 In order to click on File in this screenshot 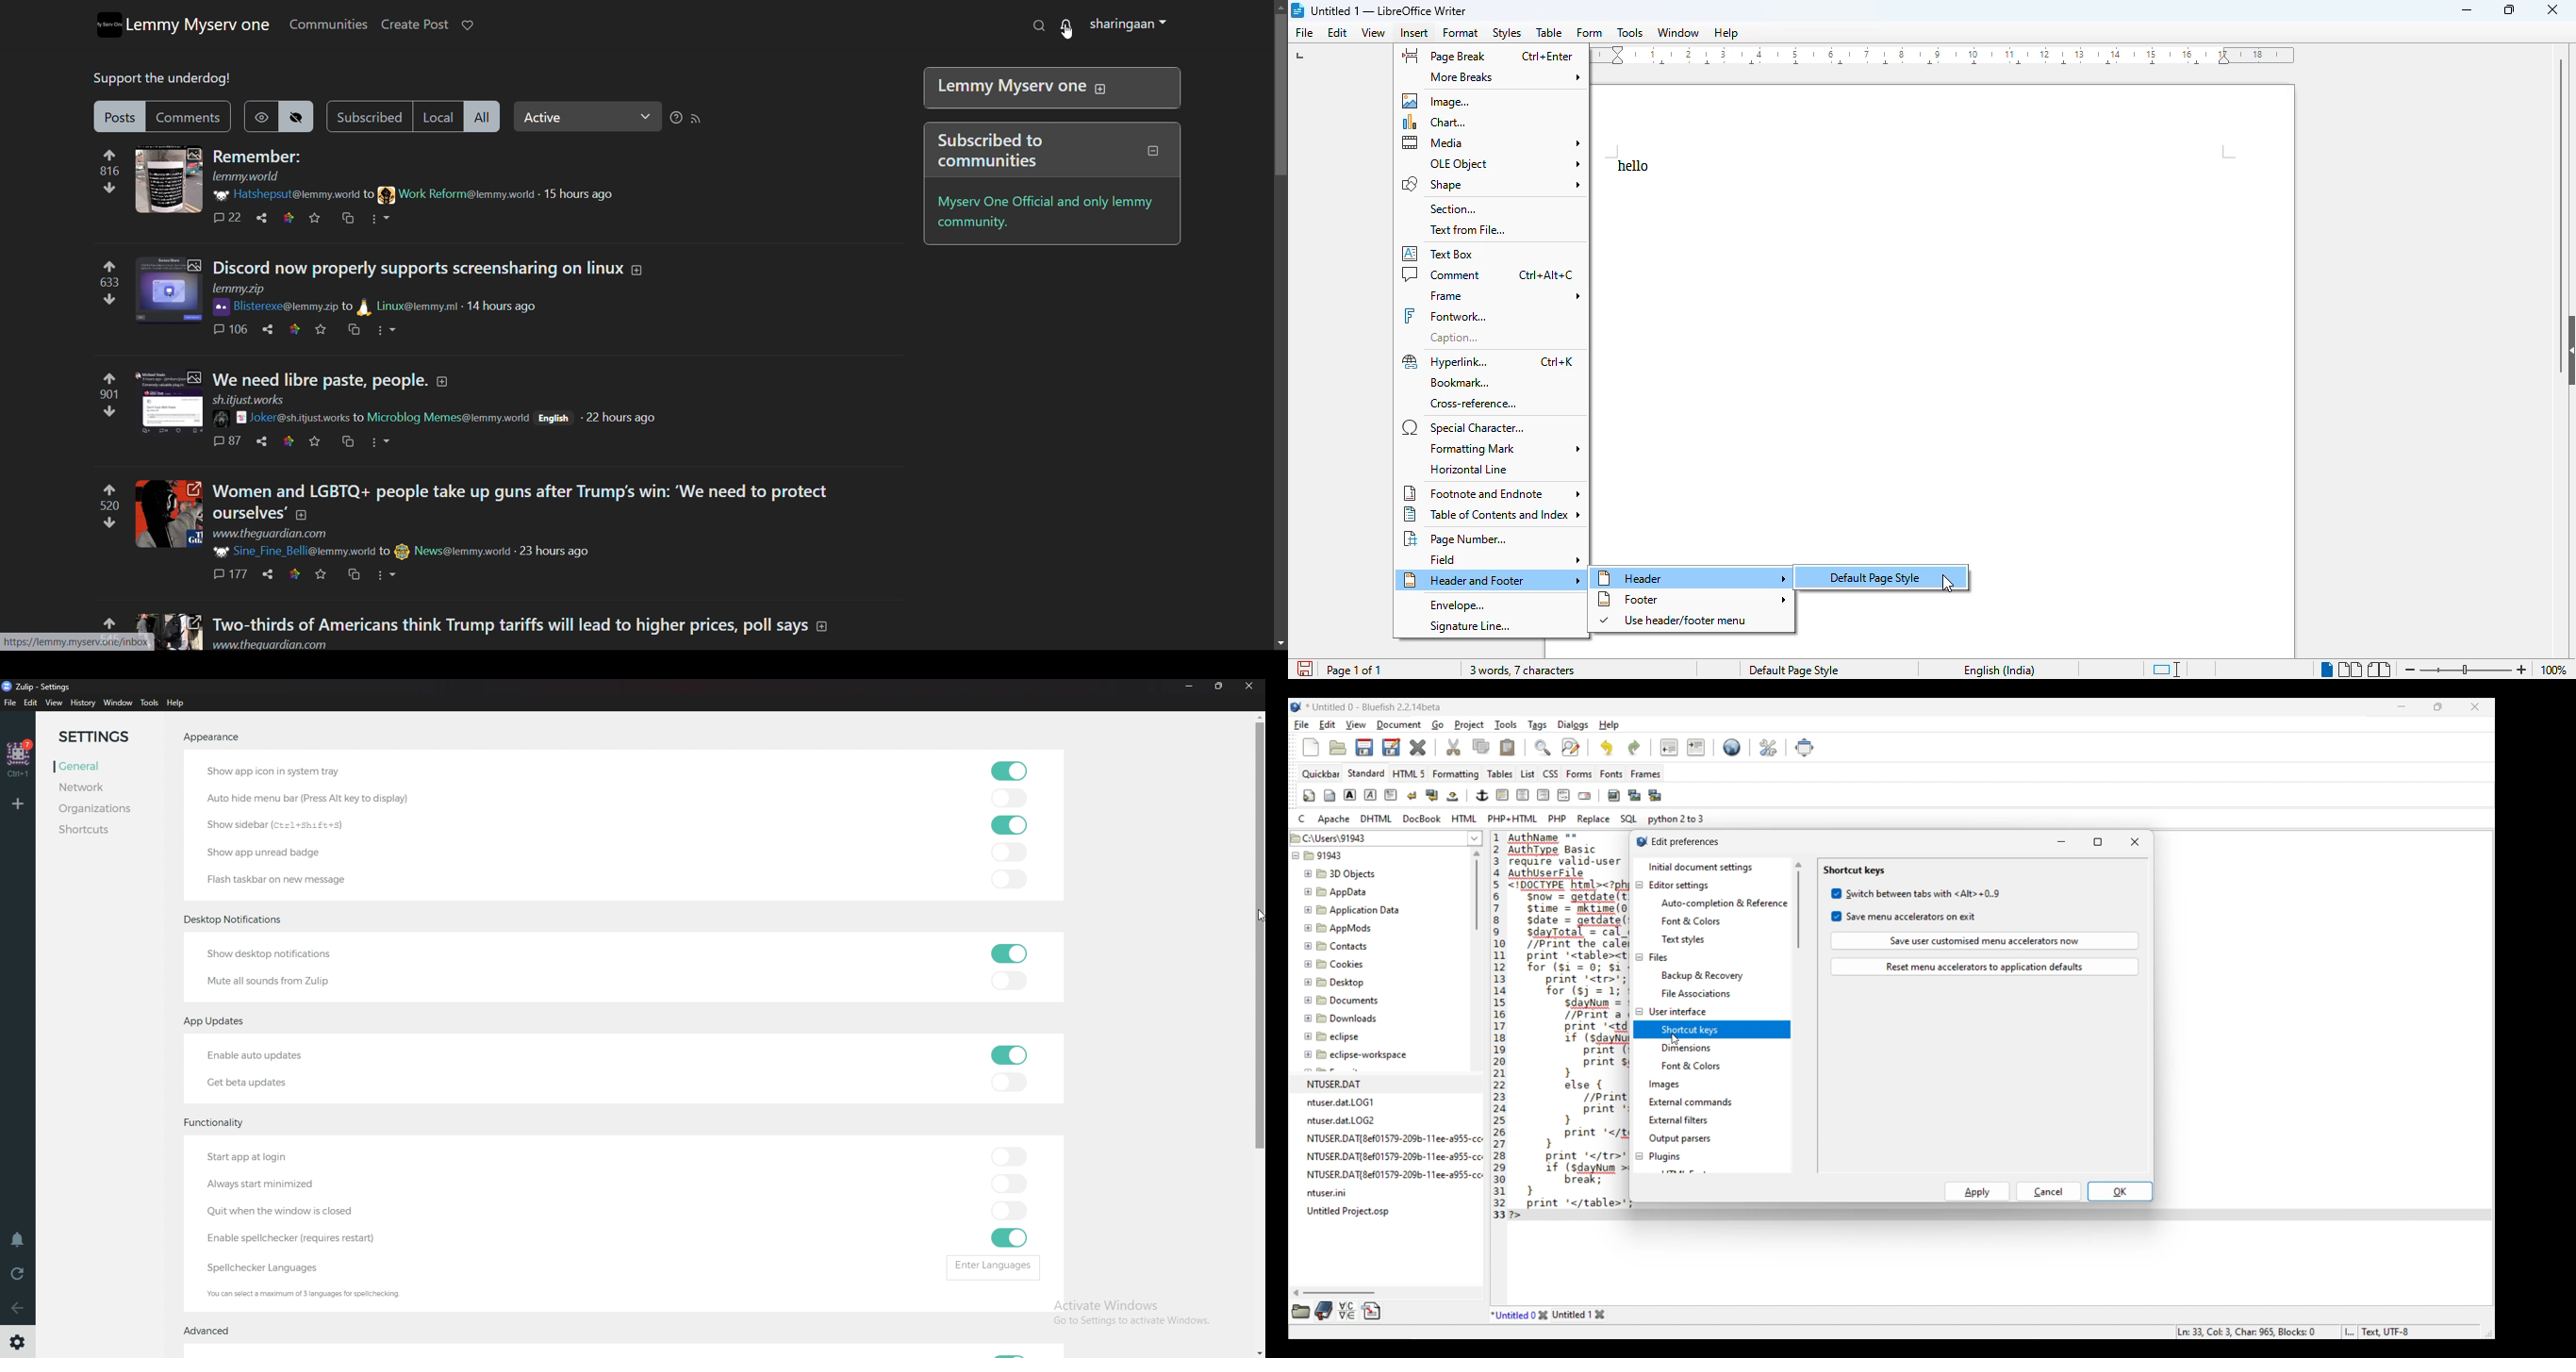, I will do `click(11, 703)`.